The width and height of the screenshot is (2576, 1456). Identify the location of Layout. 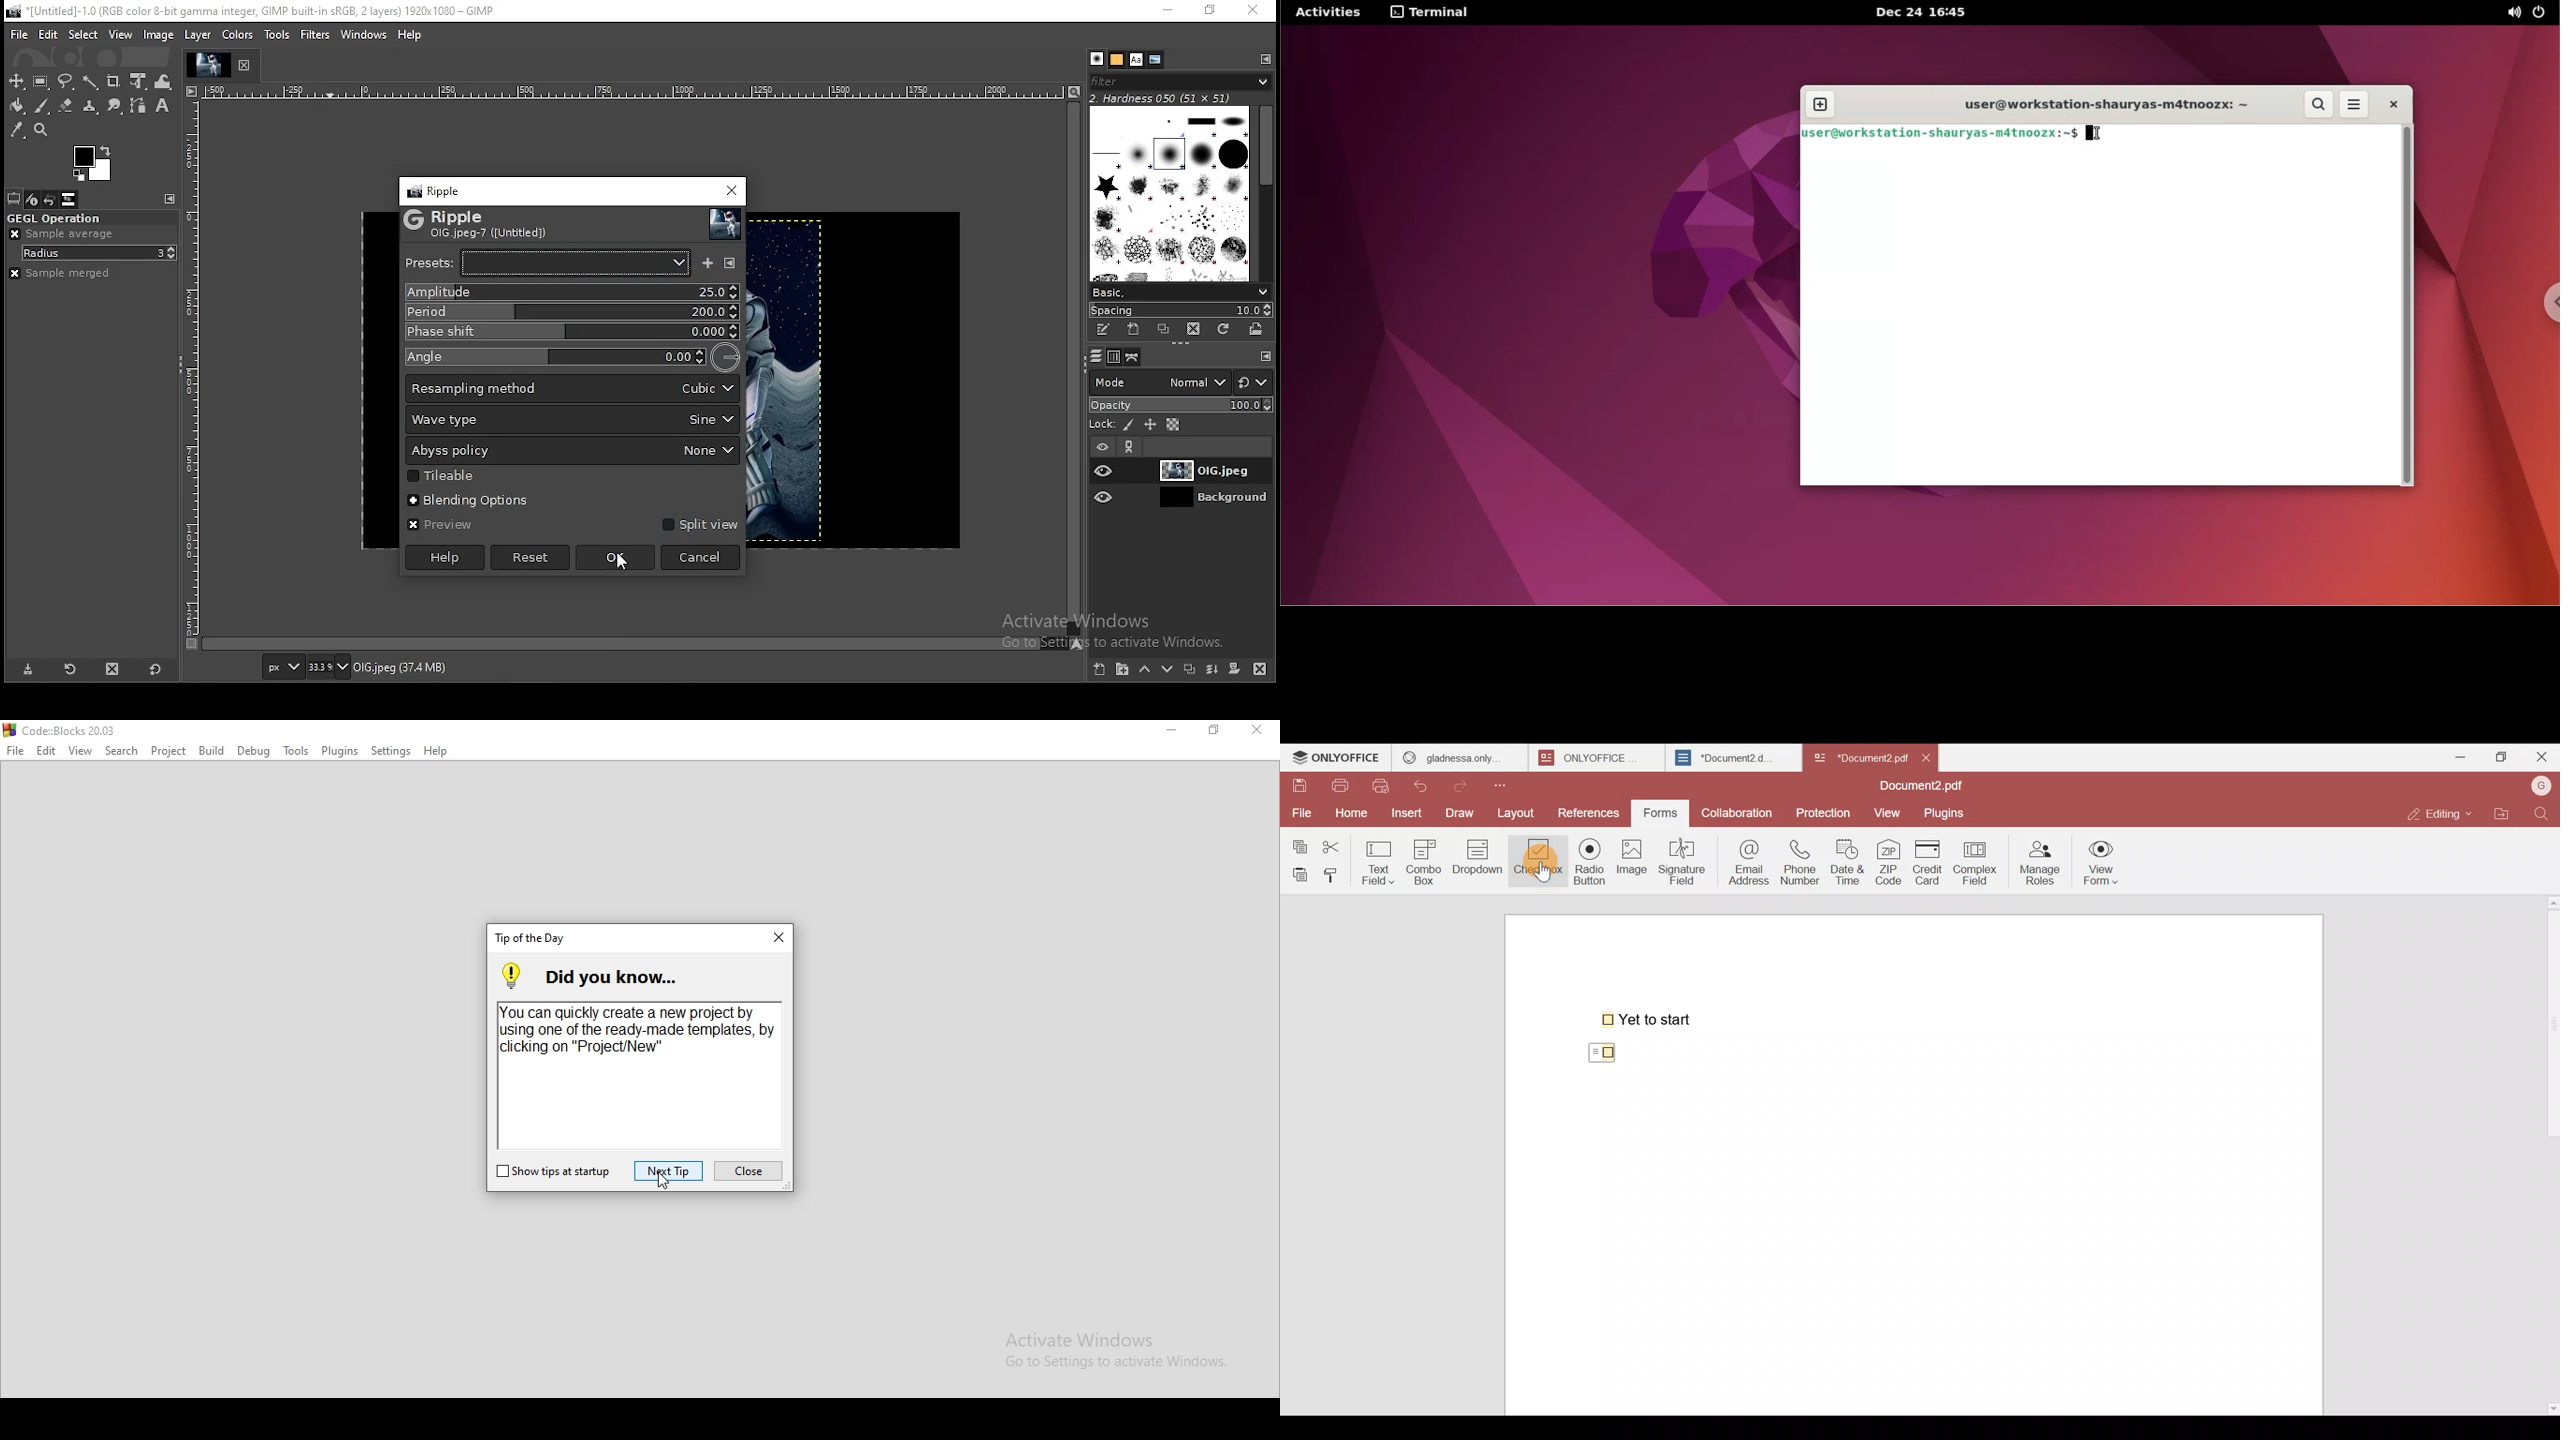
(1521, 811).